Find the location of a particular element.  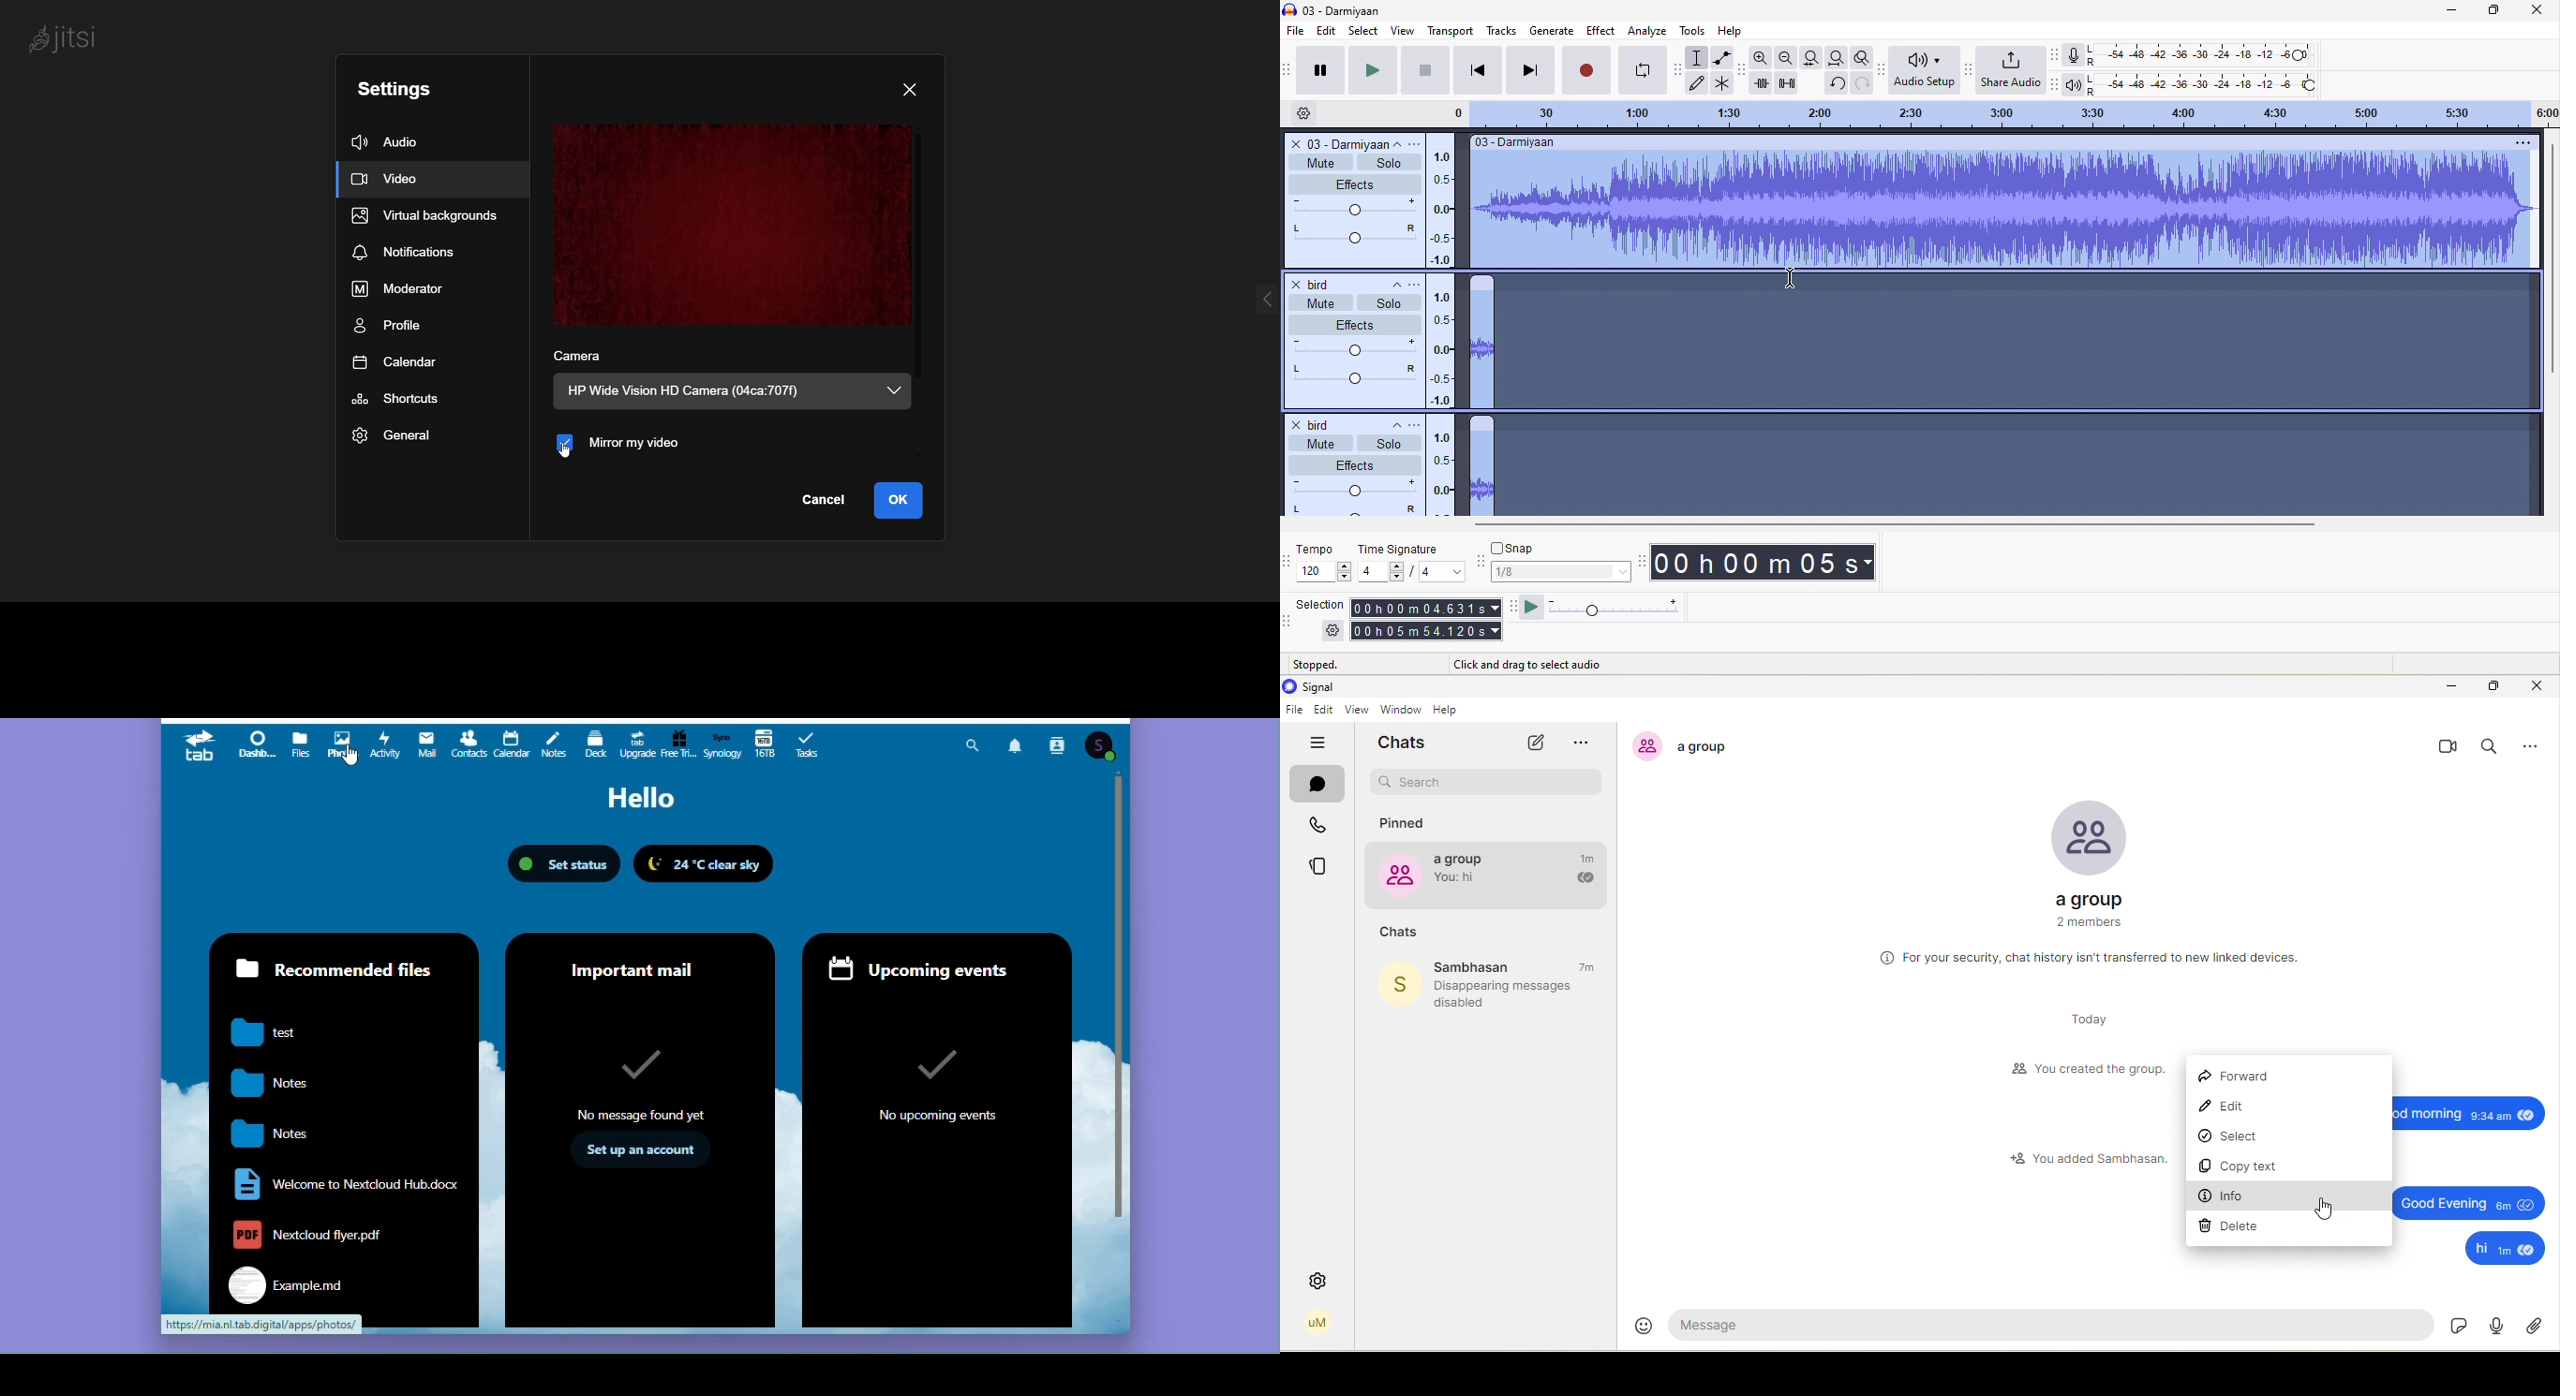

maximize is located at coordinates (2494, 686).